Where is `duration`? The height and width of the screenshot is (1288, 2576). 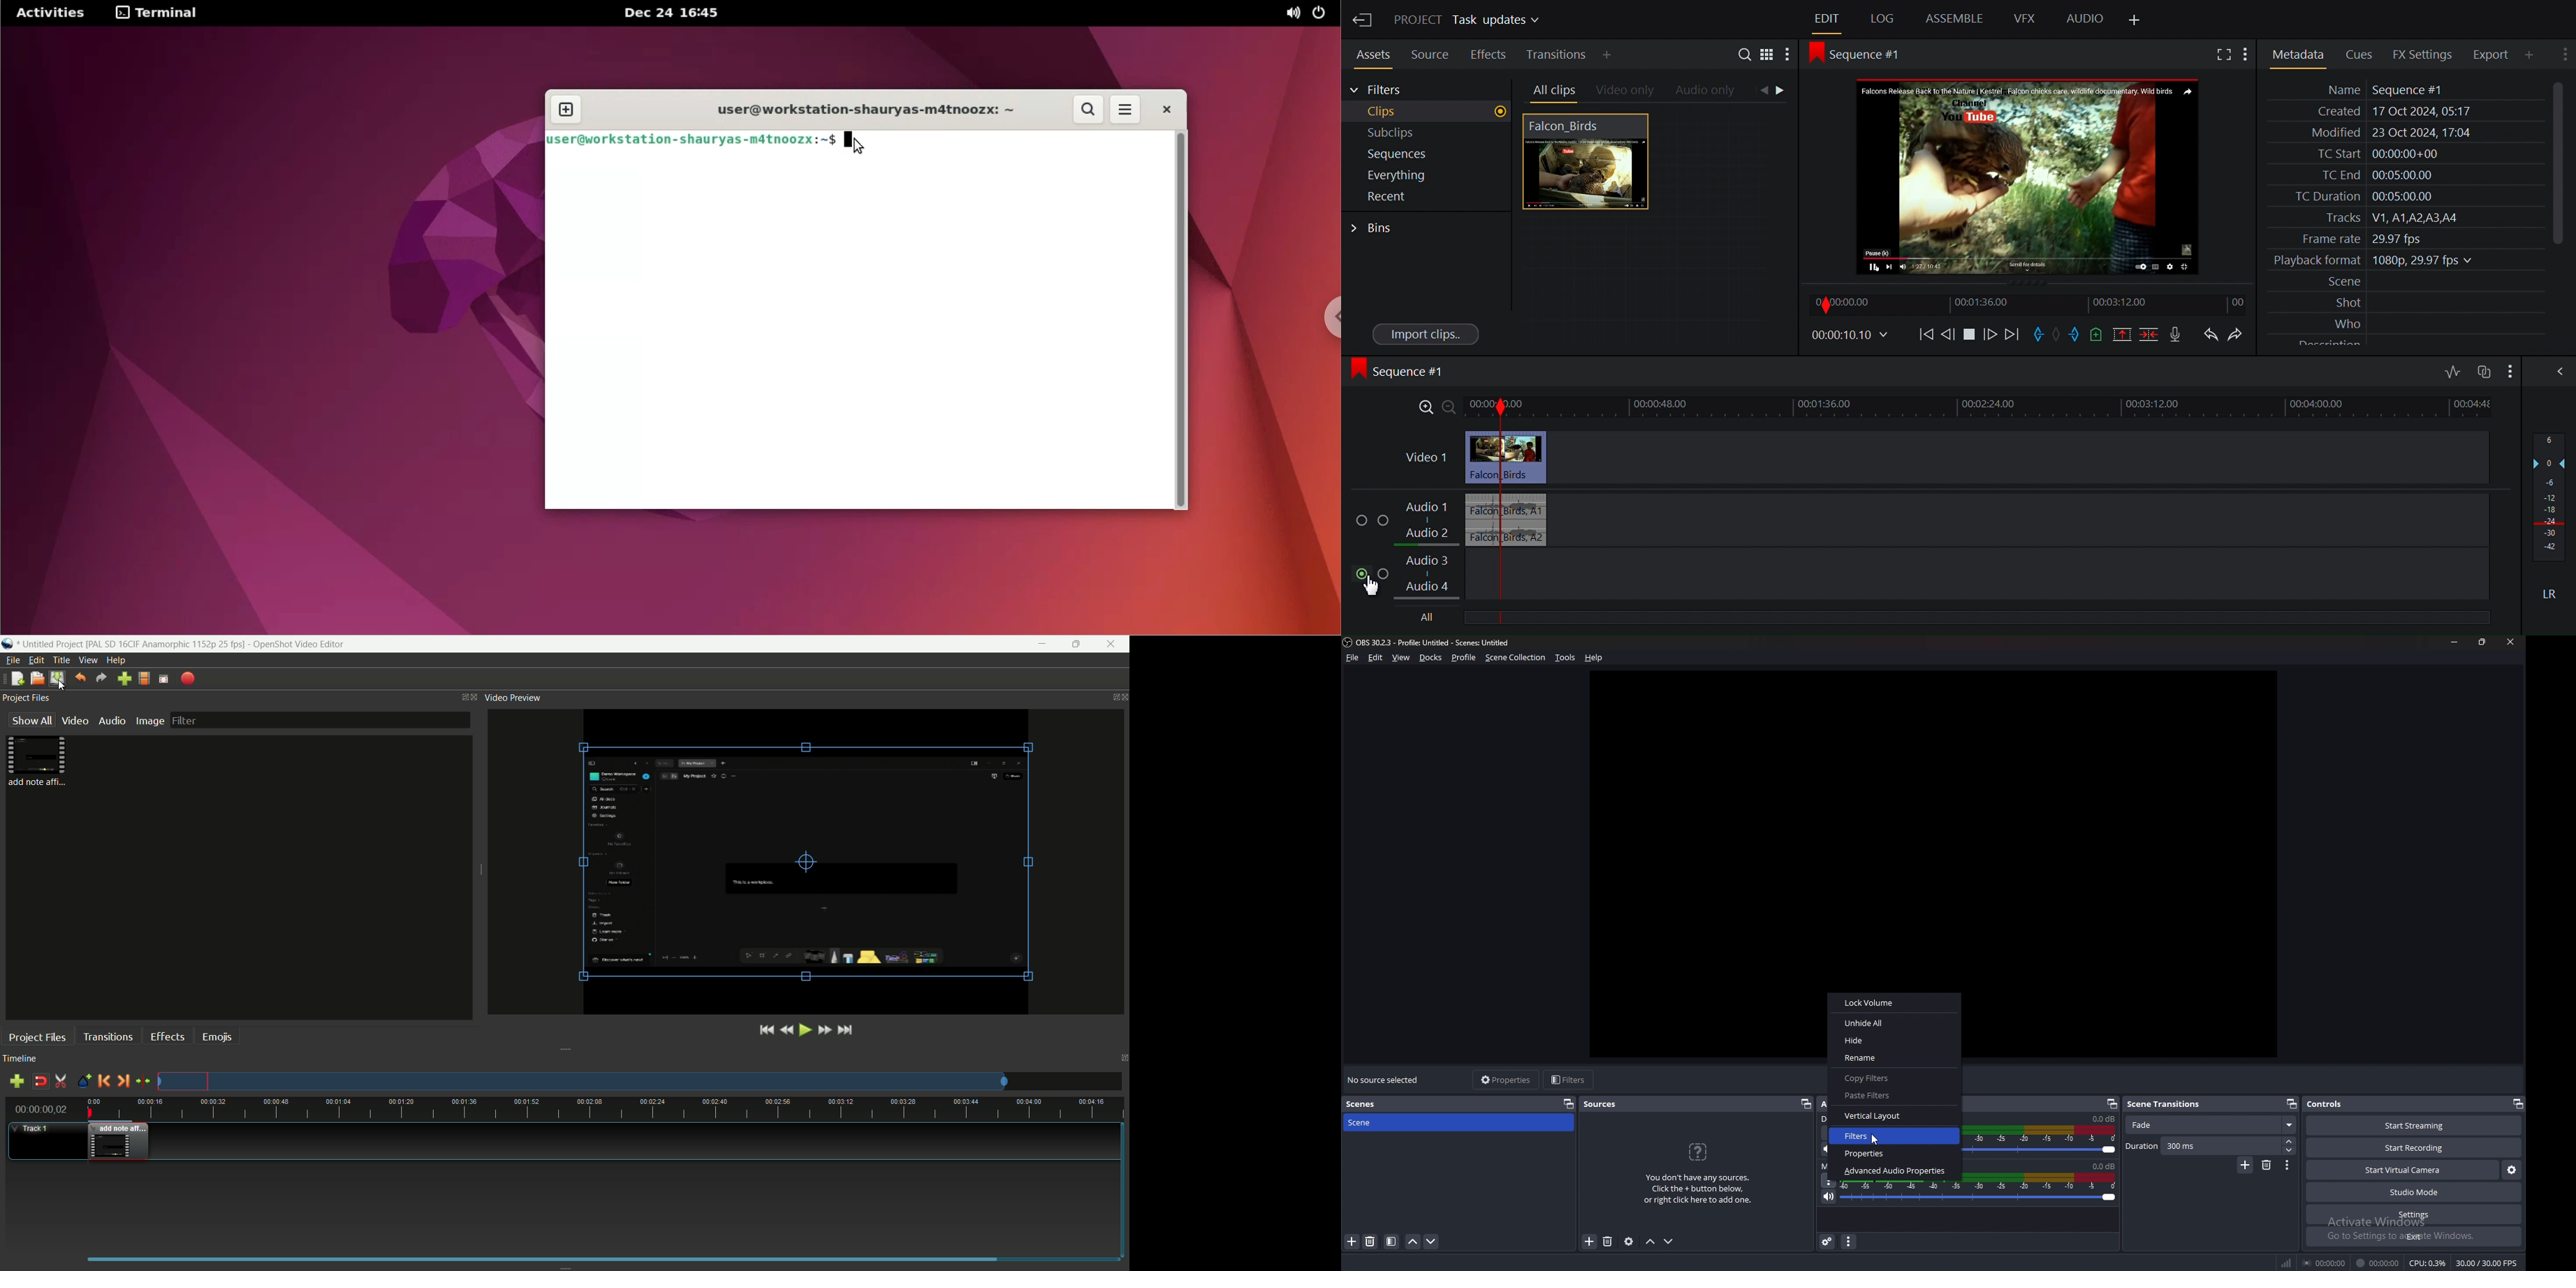 duration is located at coordinates (2202, 1146).